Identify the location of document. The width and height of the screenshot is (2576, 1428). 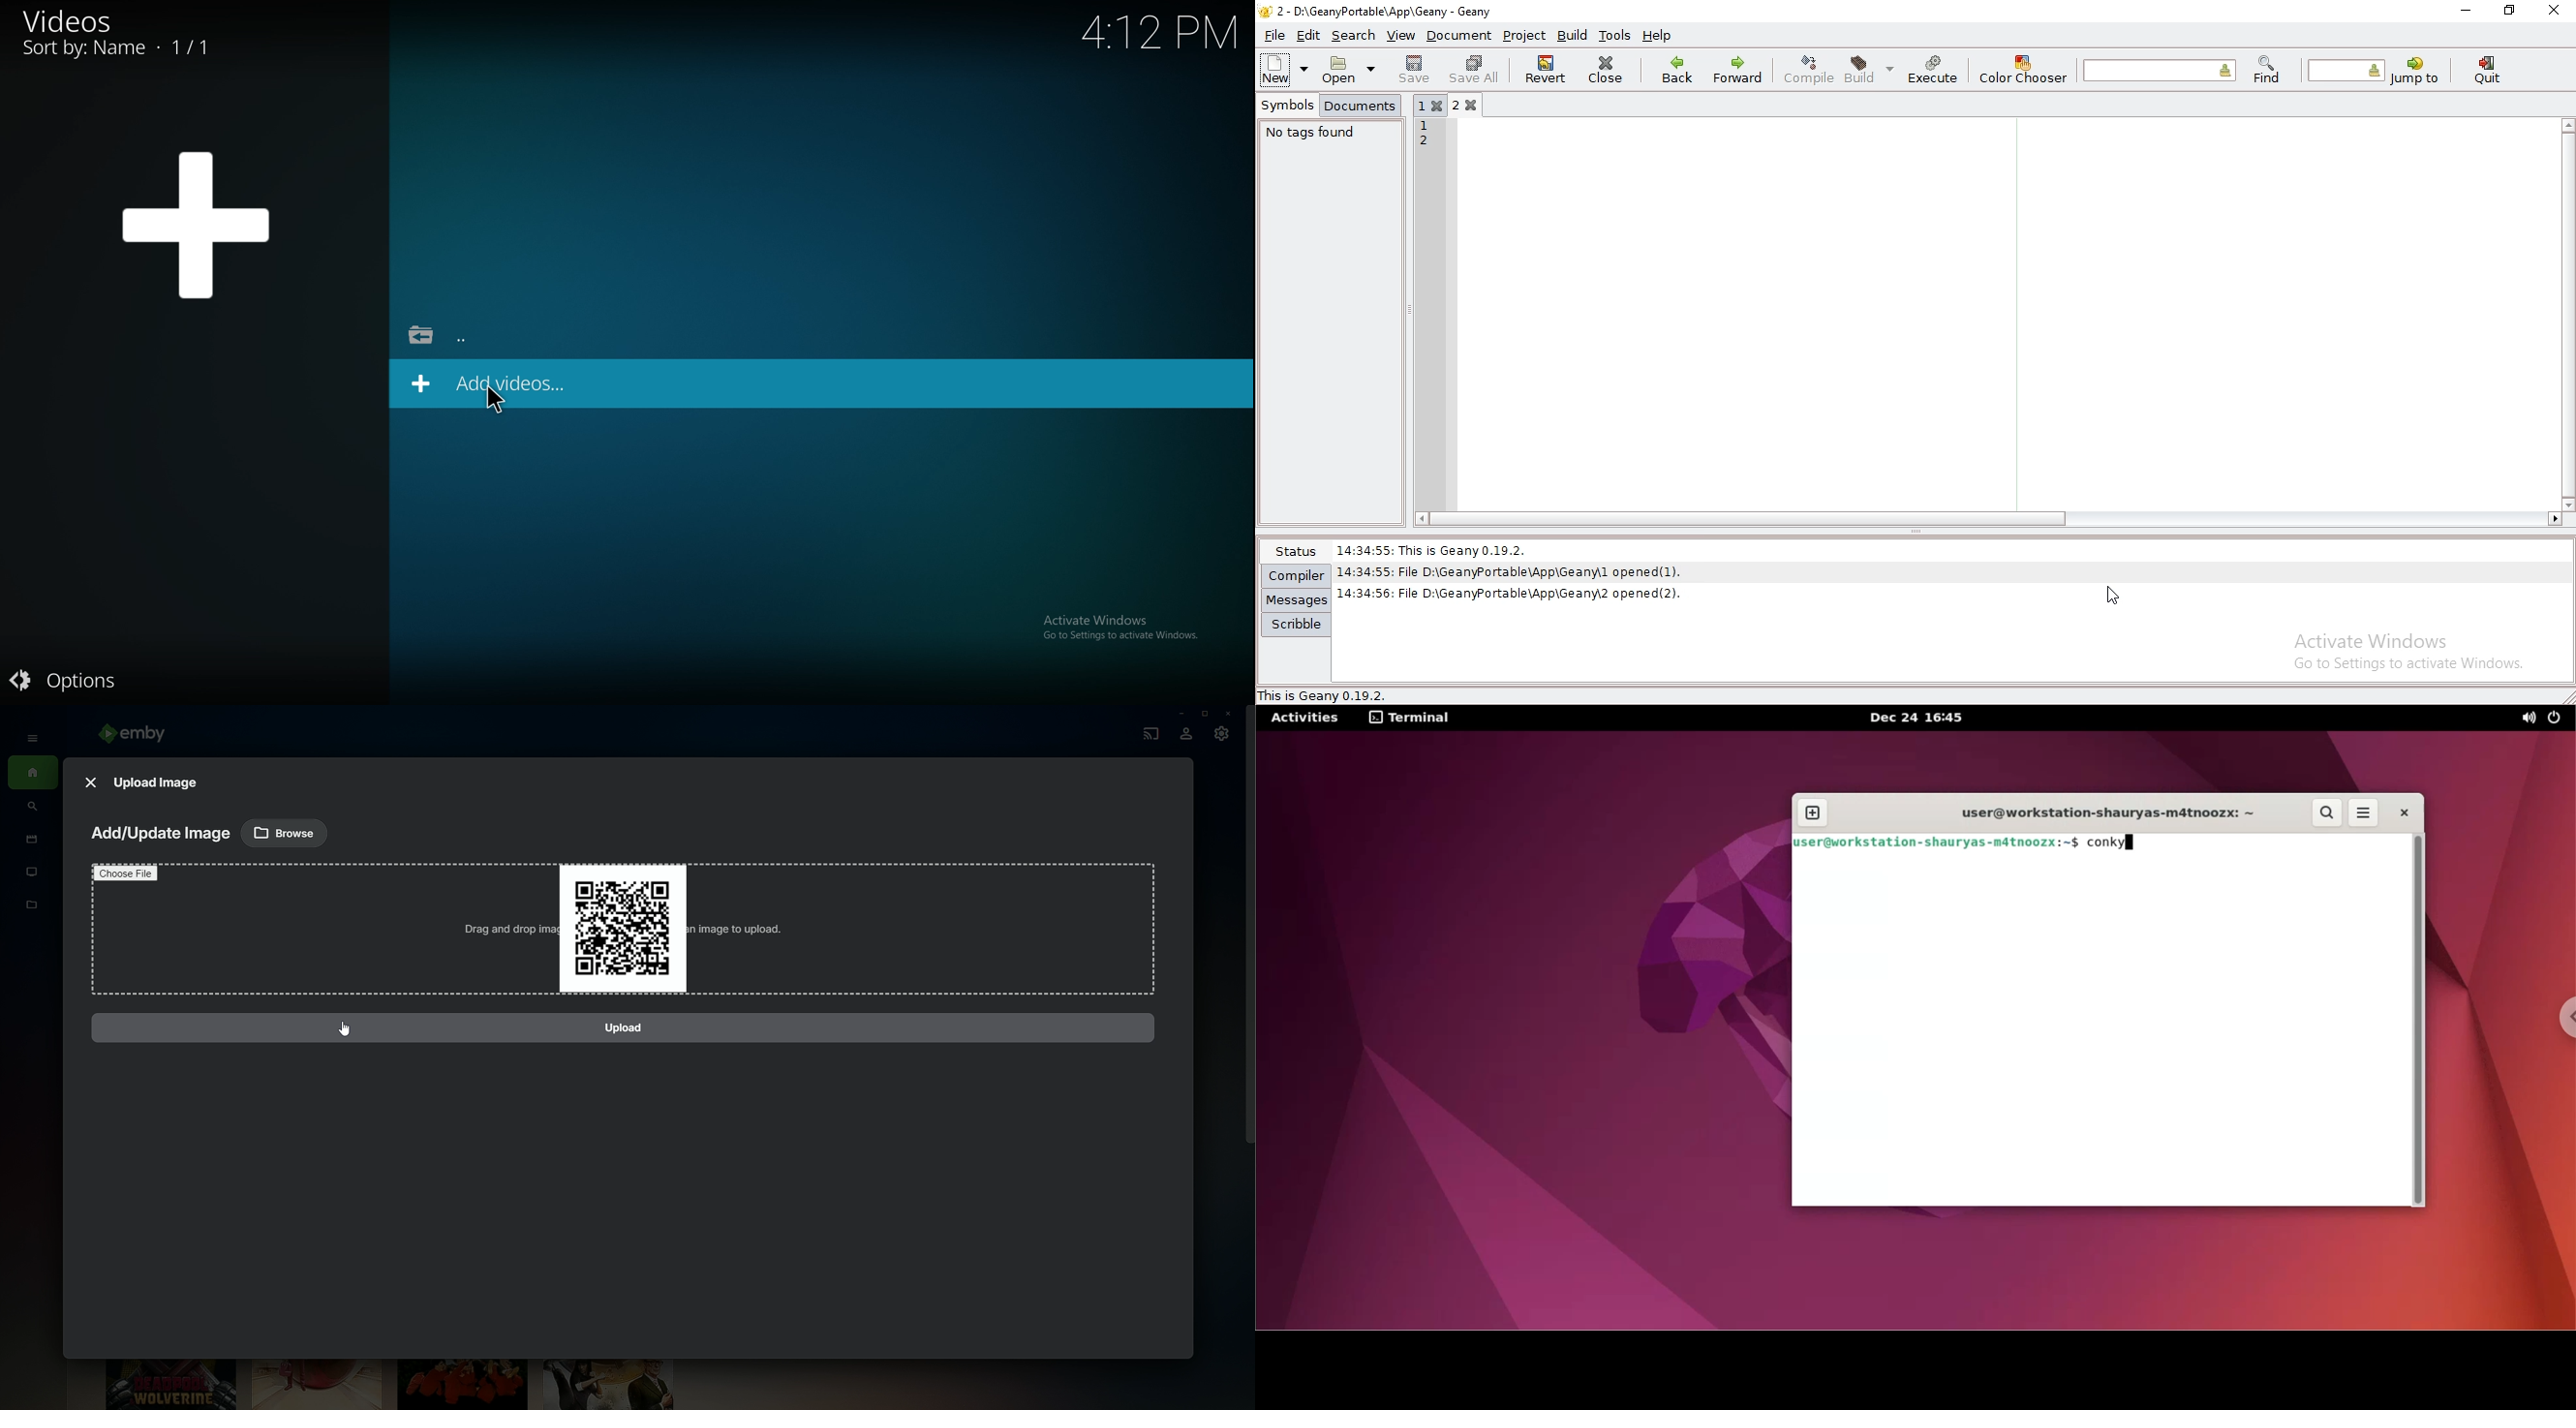
(1459, 36).